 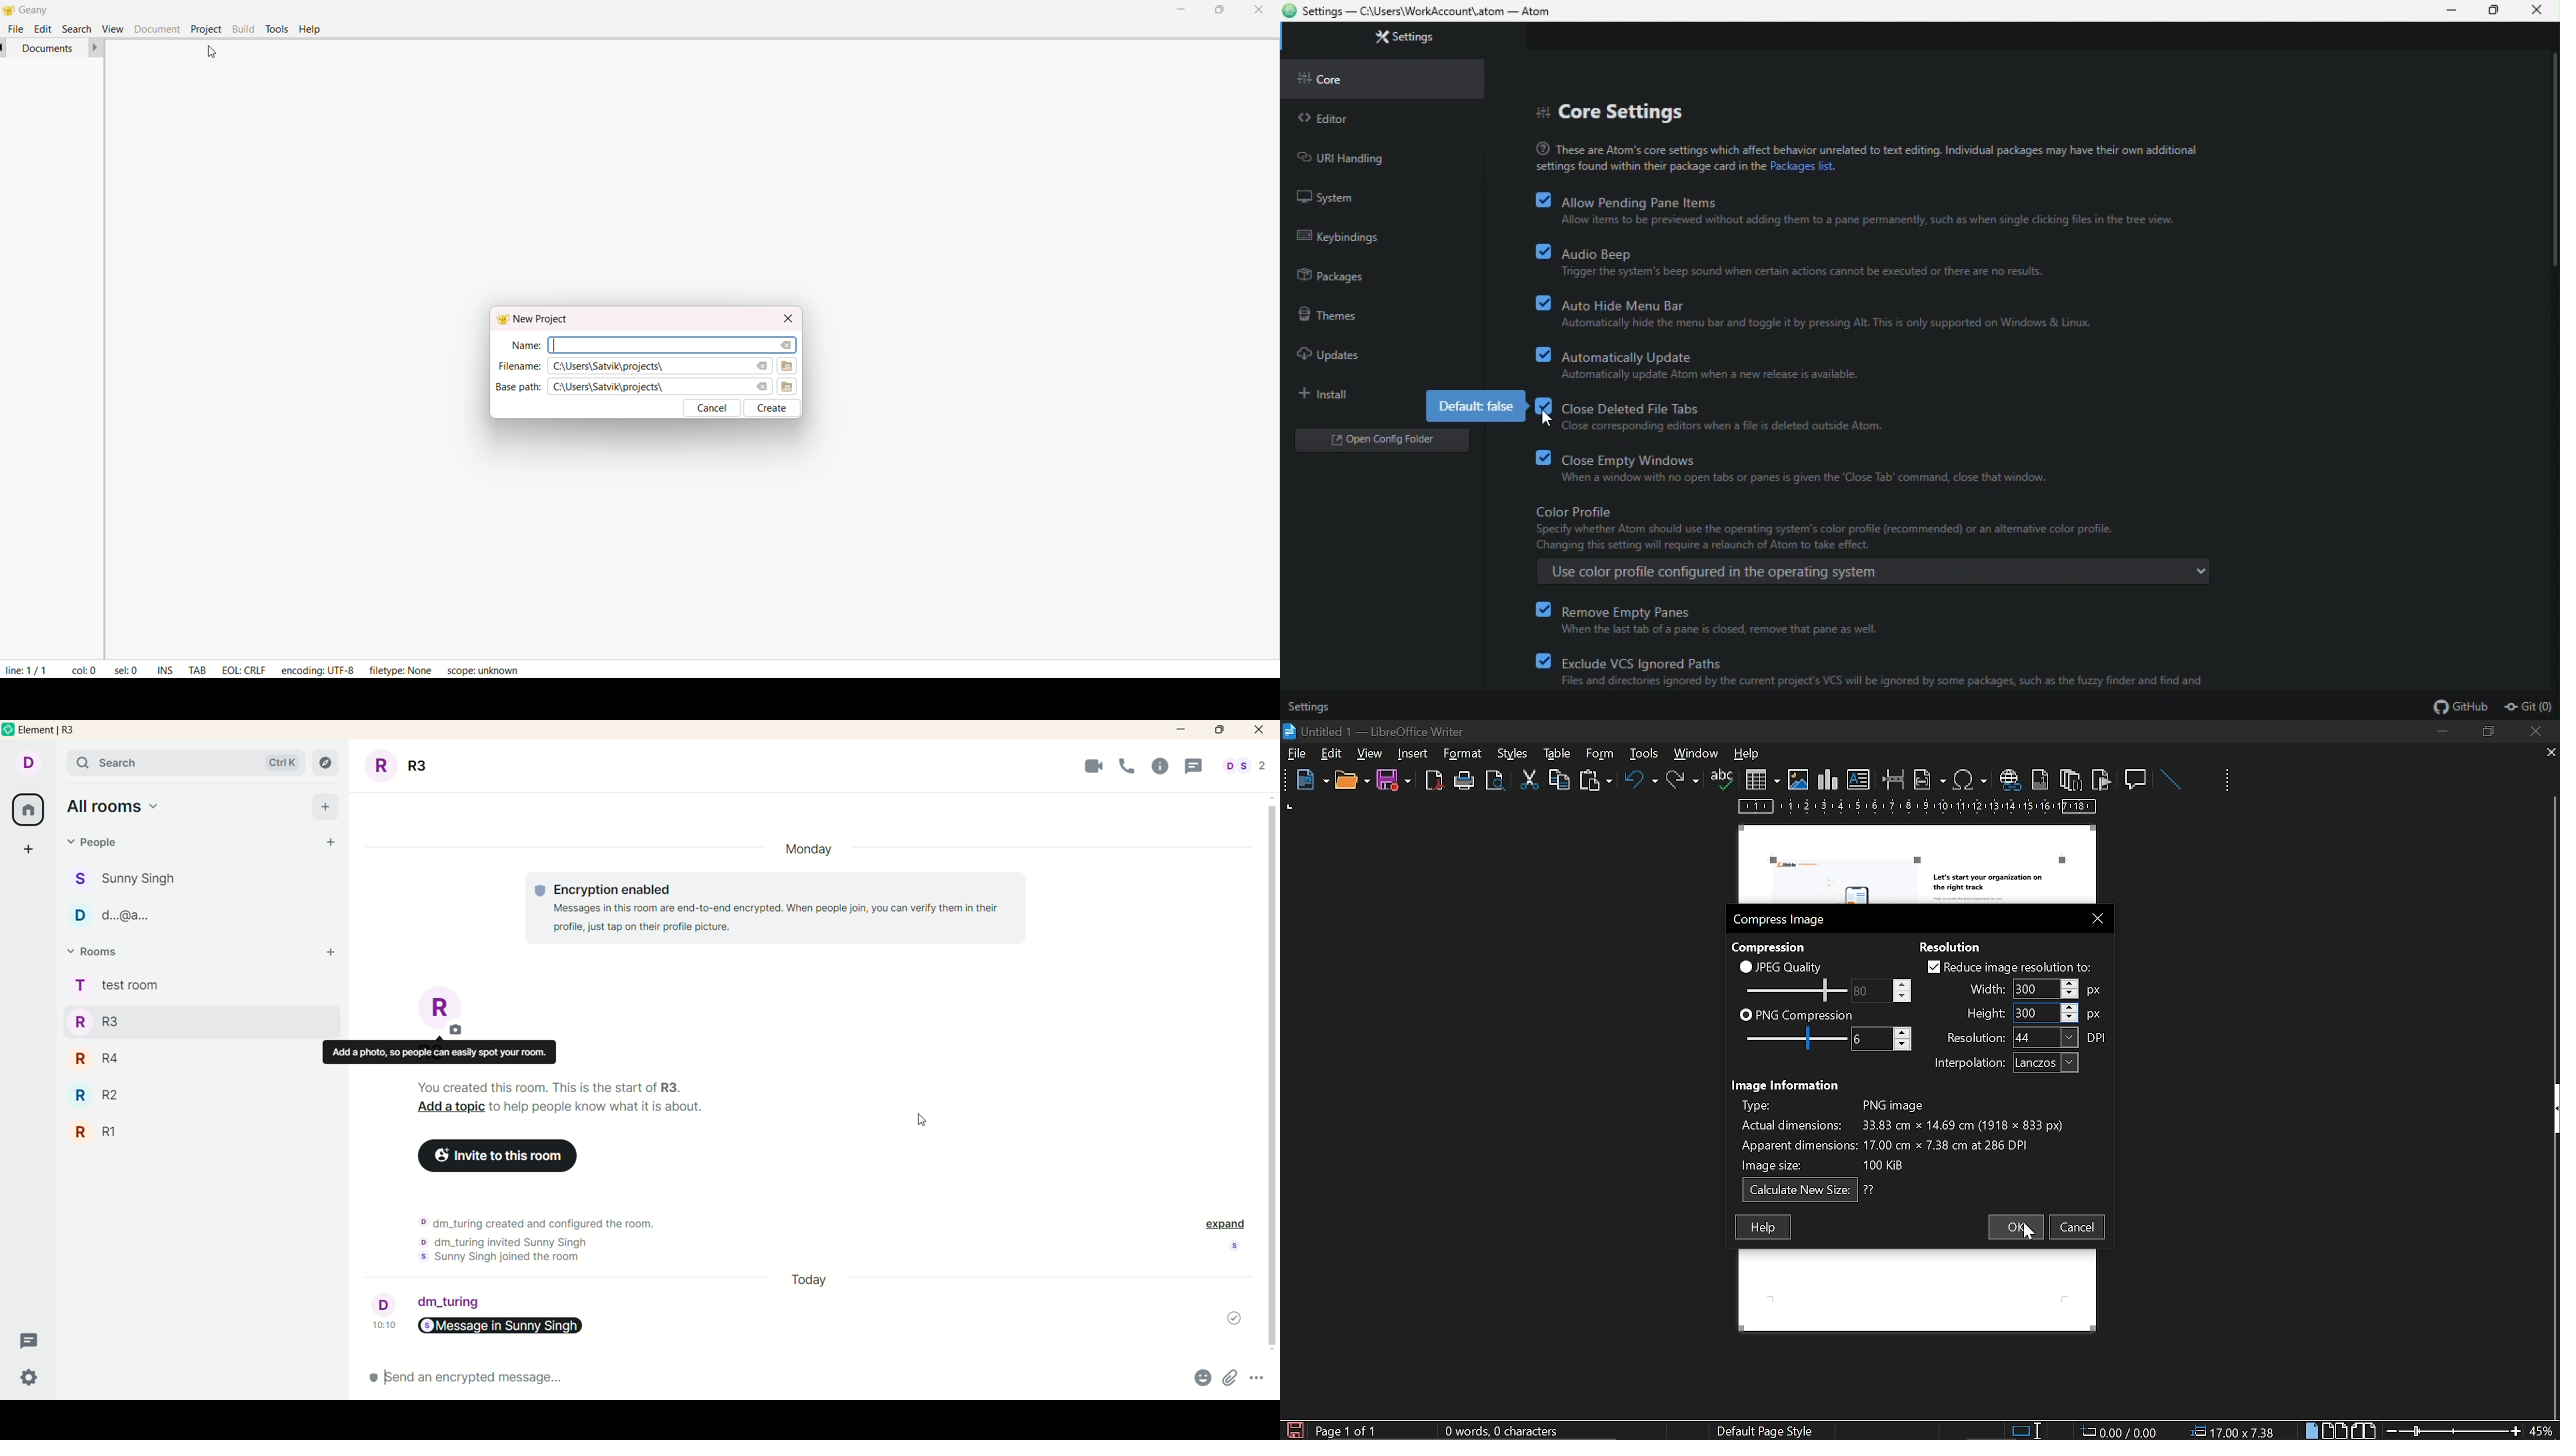 What do you see at coordinates (2137, 778) in the screenshot?
I see `insert comment` at bounding box center [2137, 778].